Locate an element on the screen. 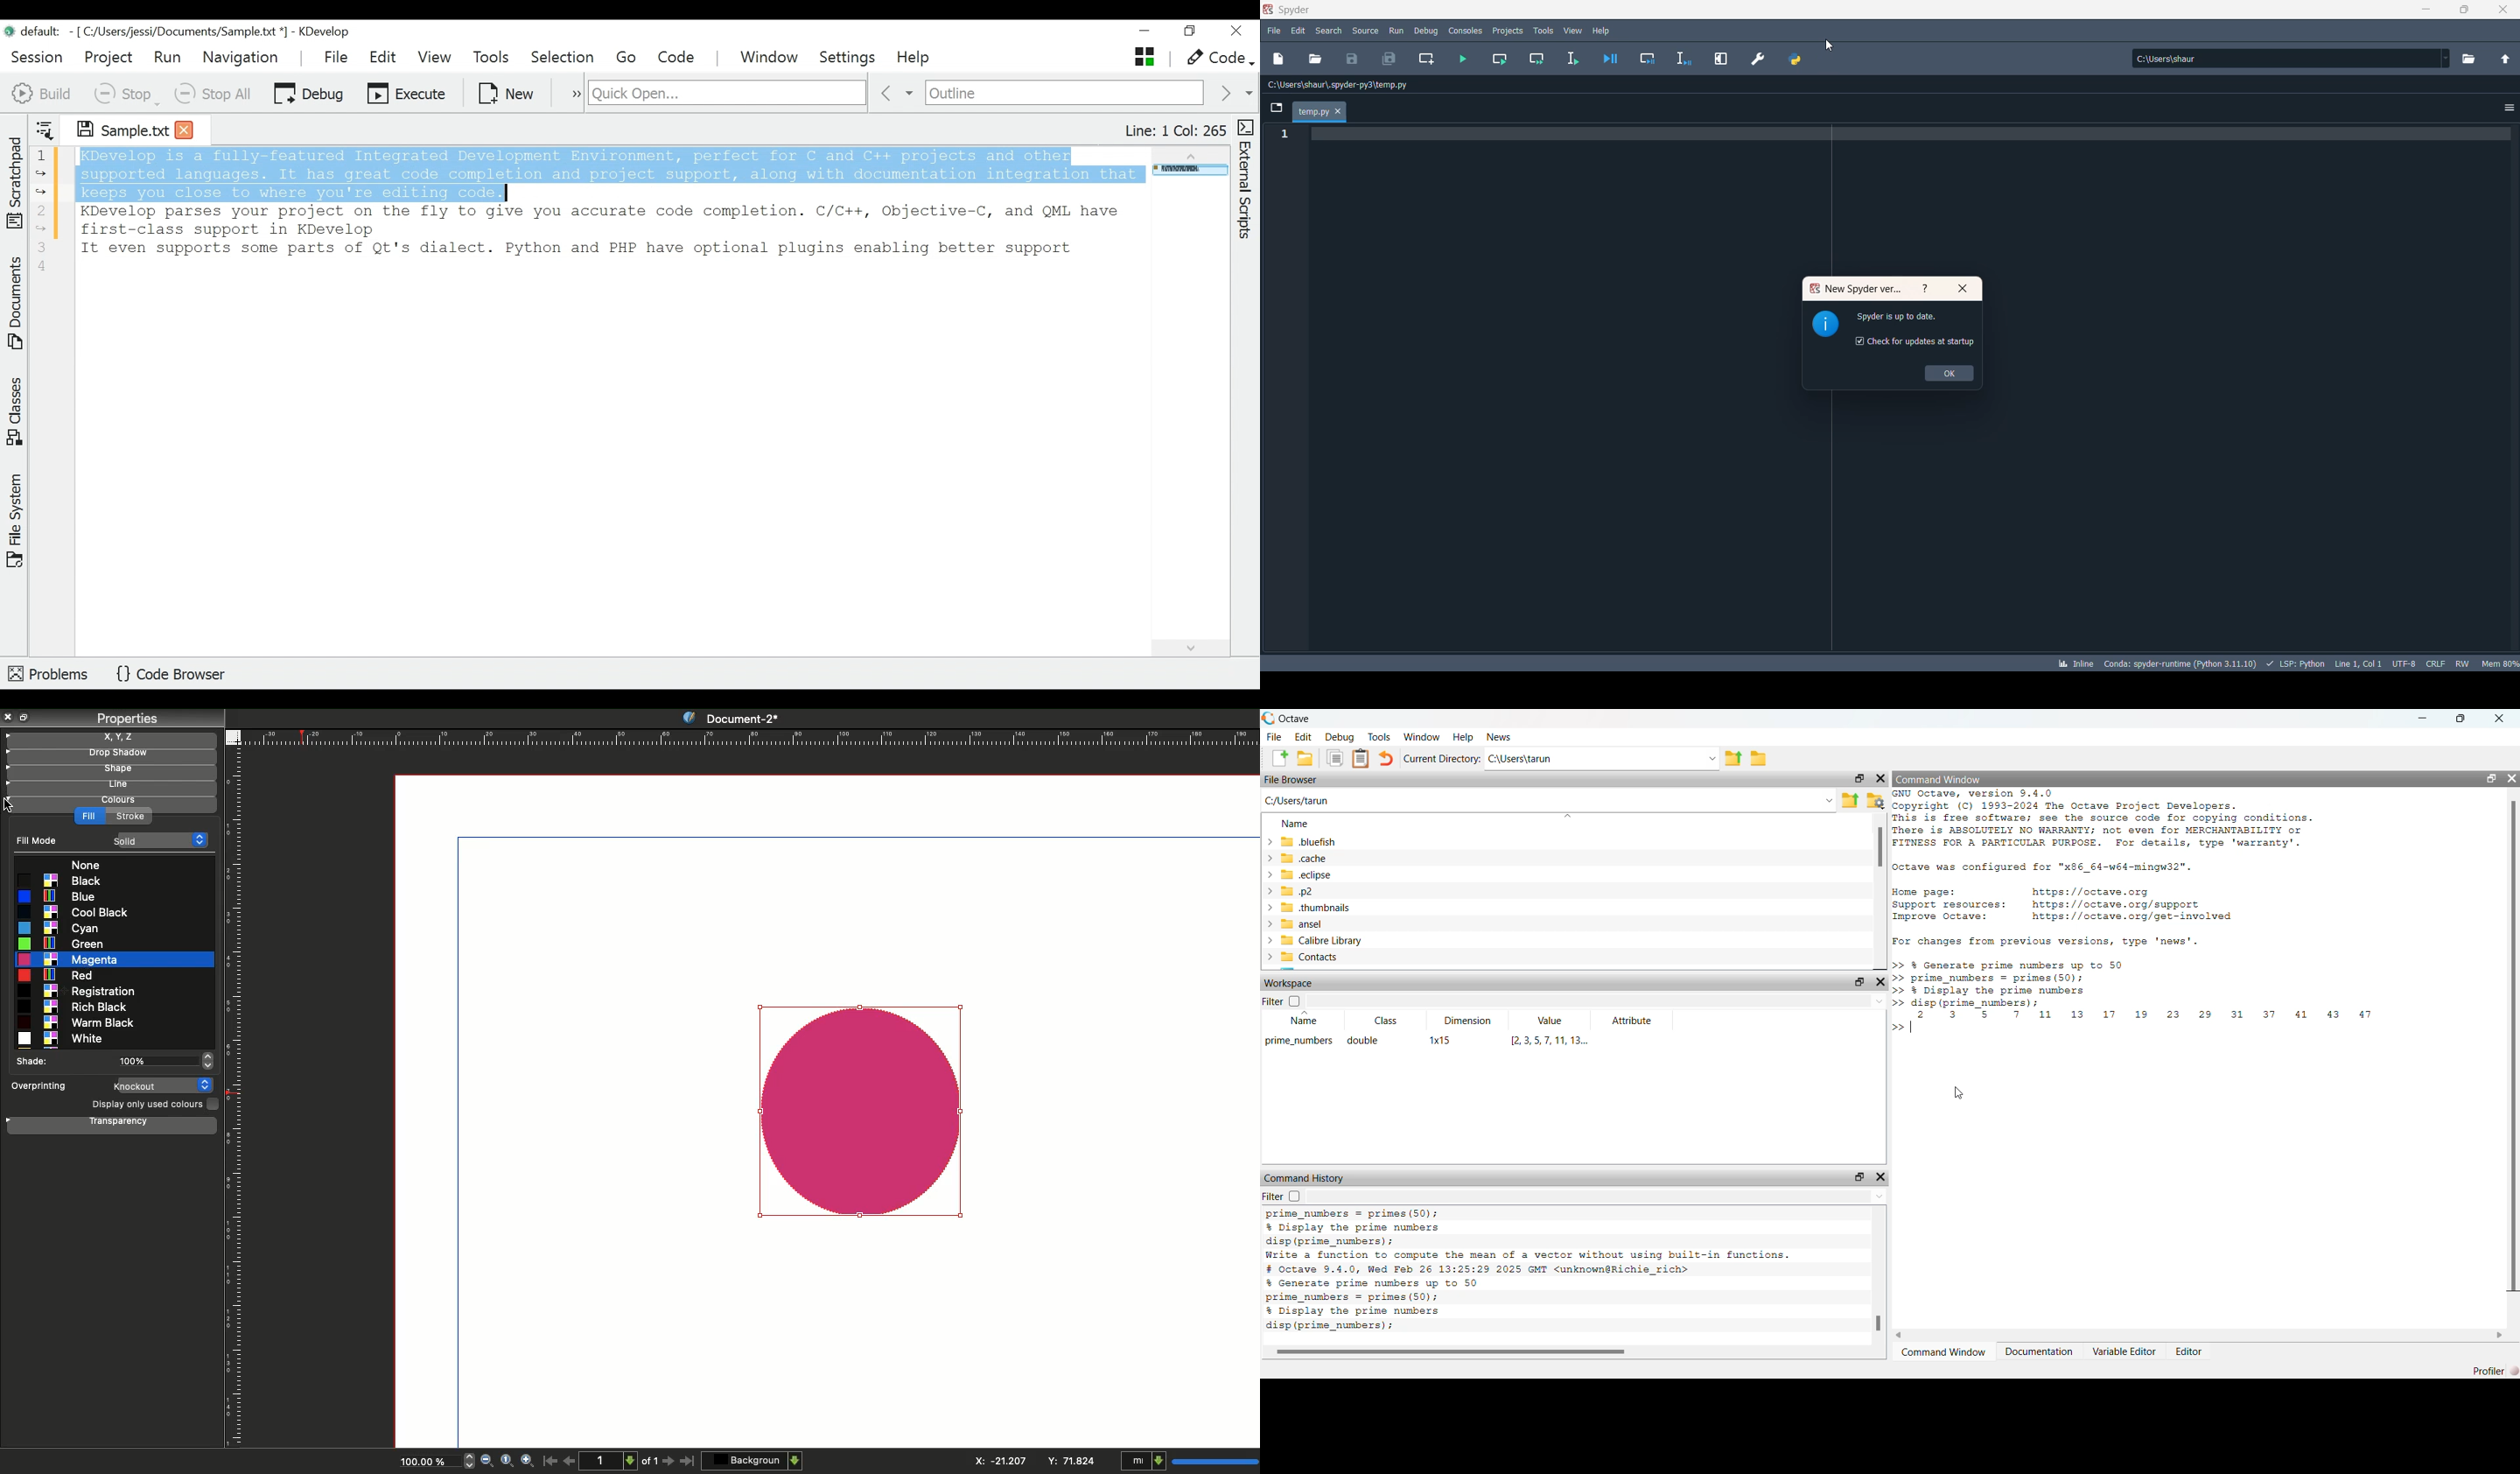  file control is located at coordinates (2462, 664).